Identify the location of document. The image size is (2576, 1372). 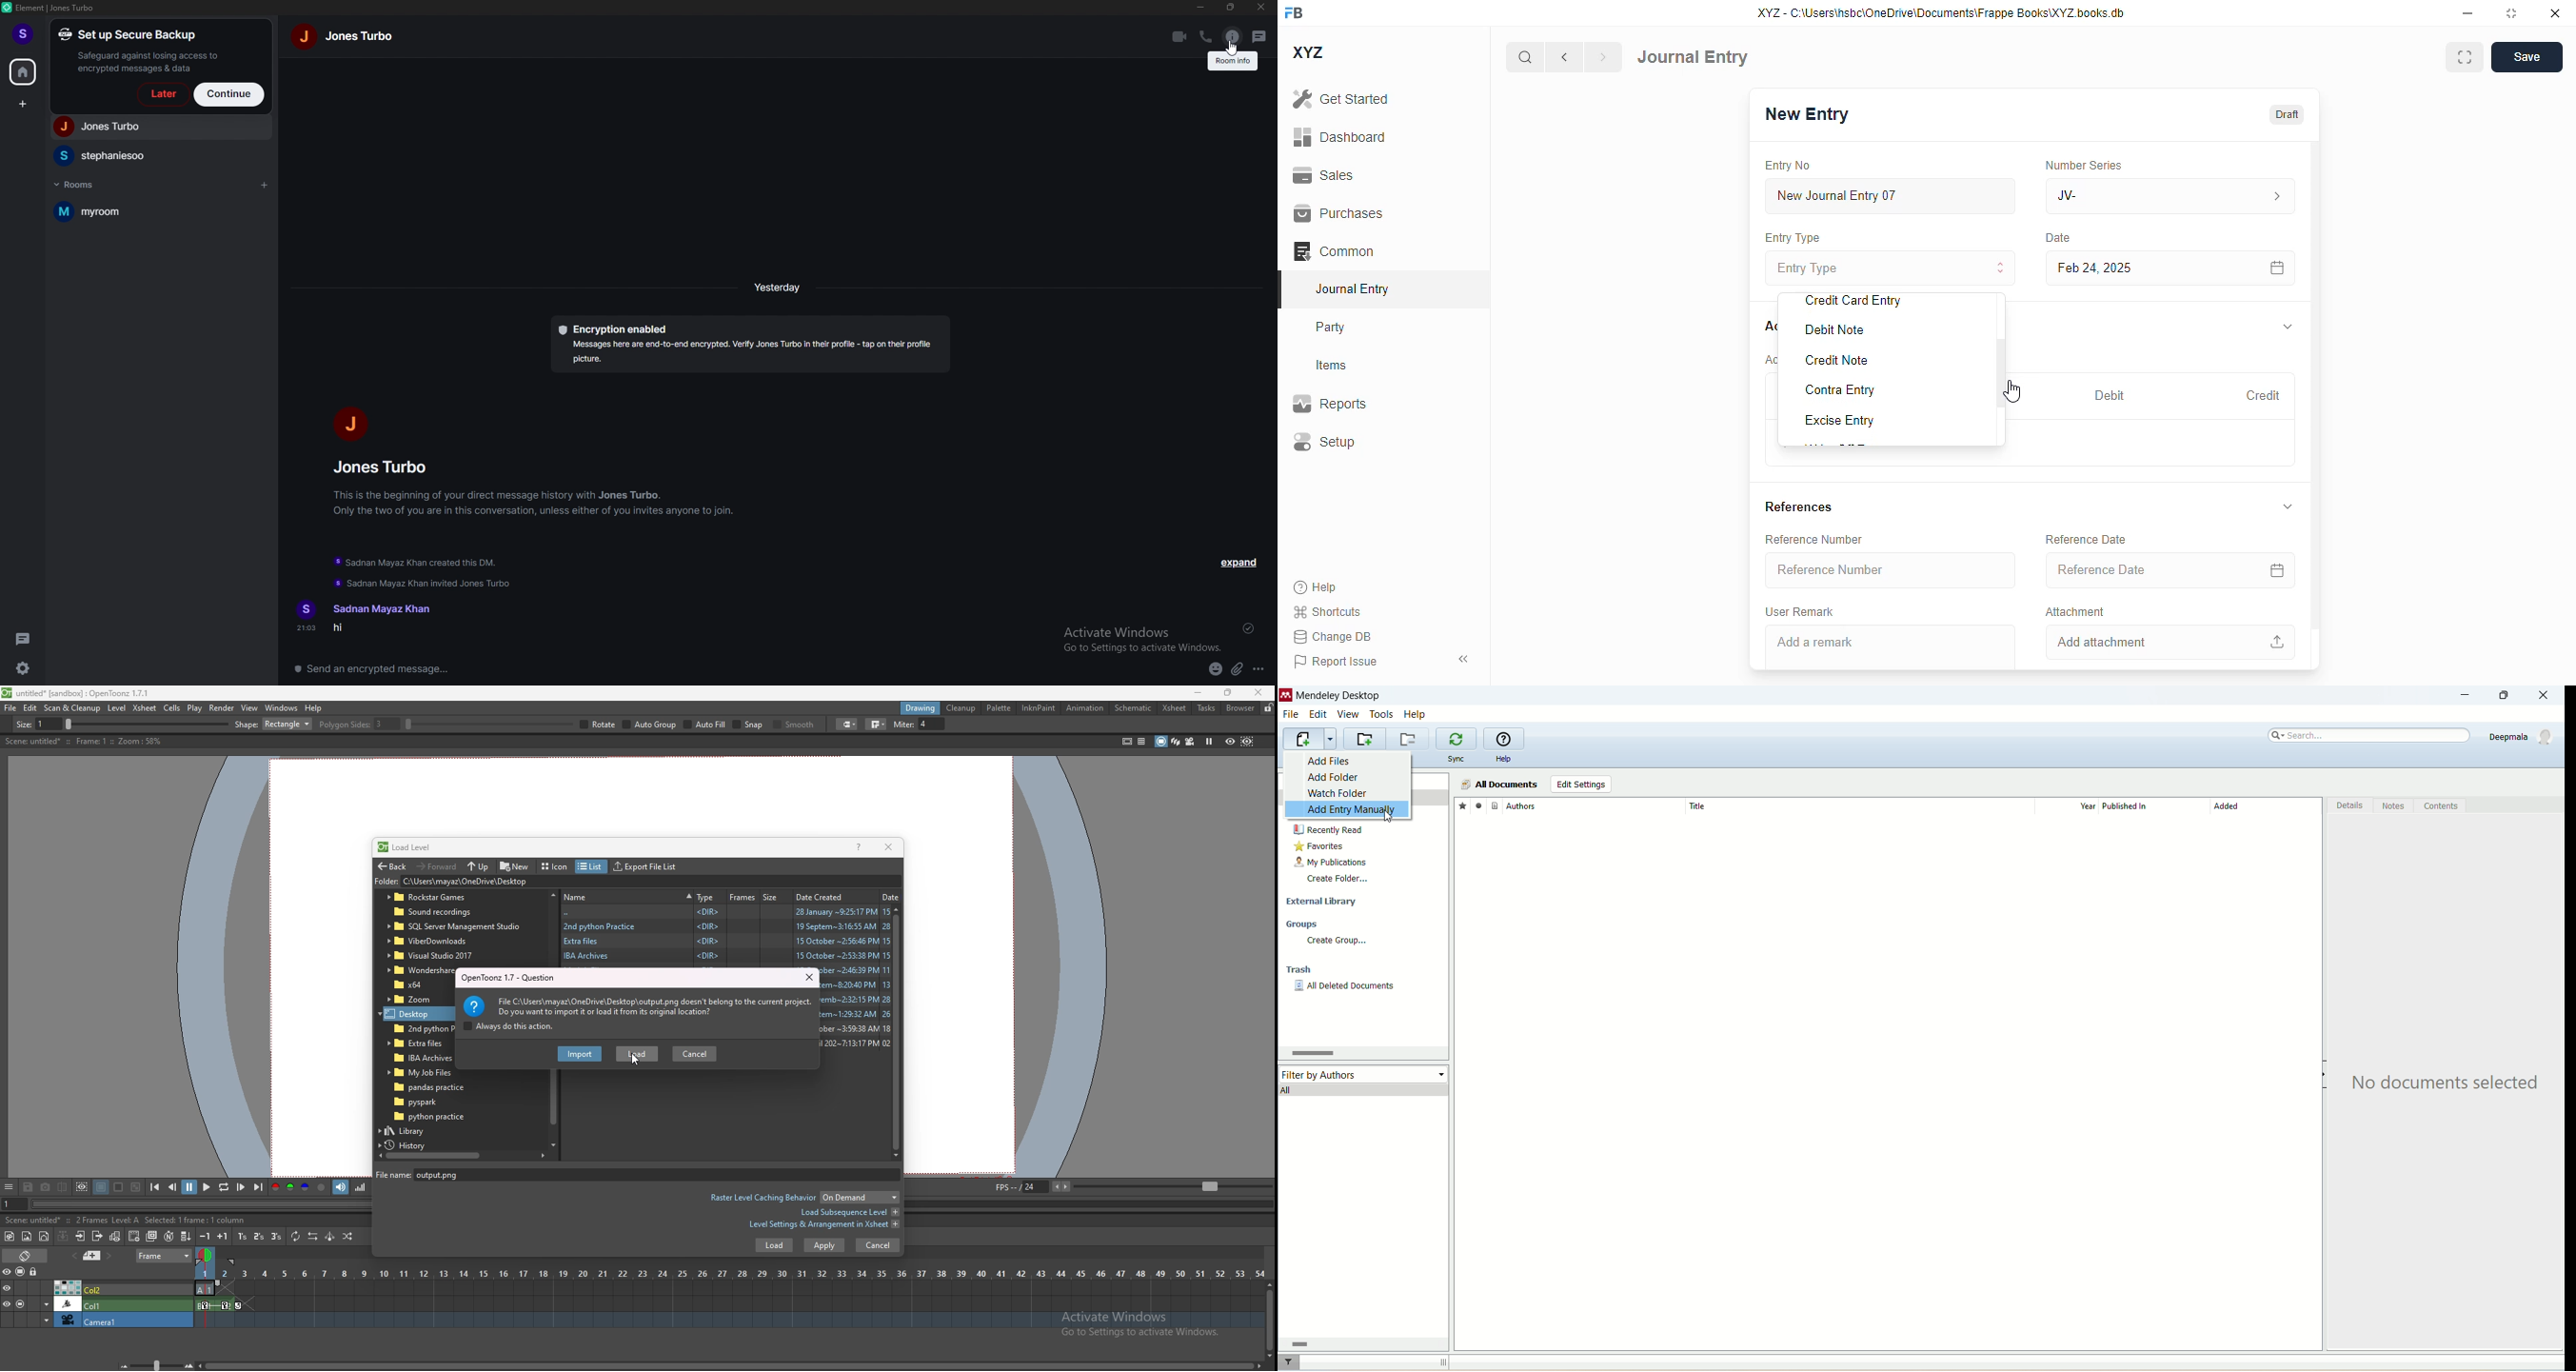
(1495, 805).